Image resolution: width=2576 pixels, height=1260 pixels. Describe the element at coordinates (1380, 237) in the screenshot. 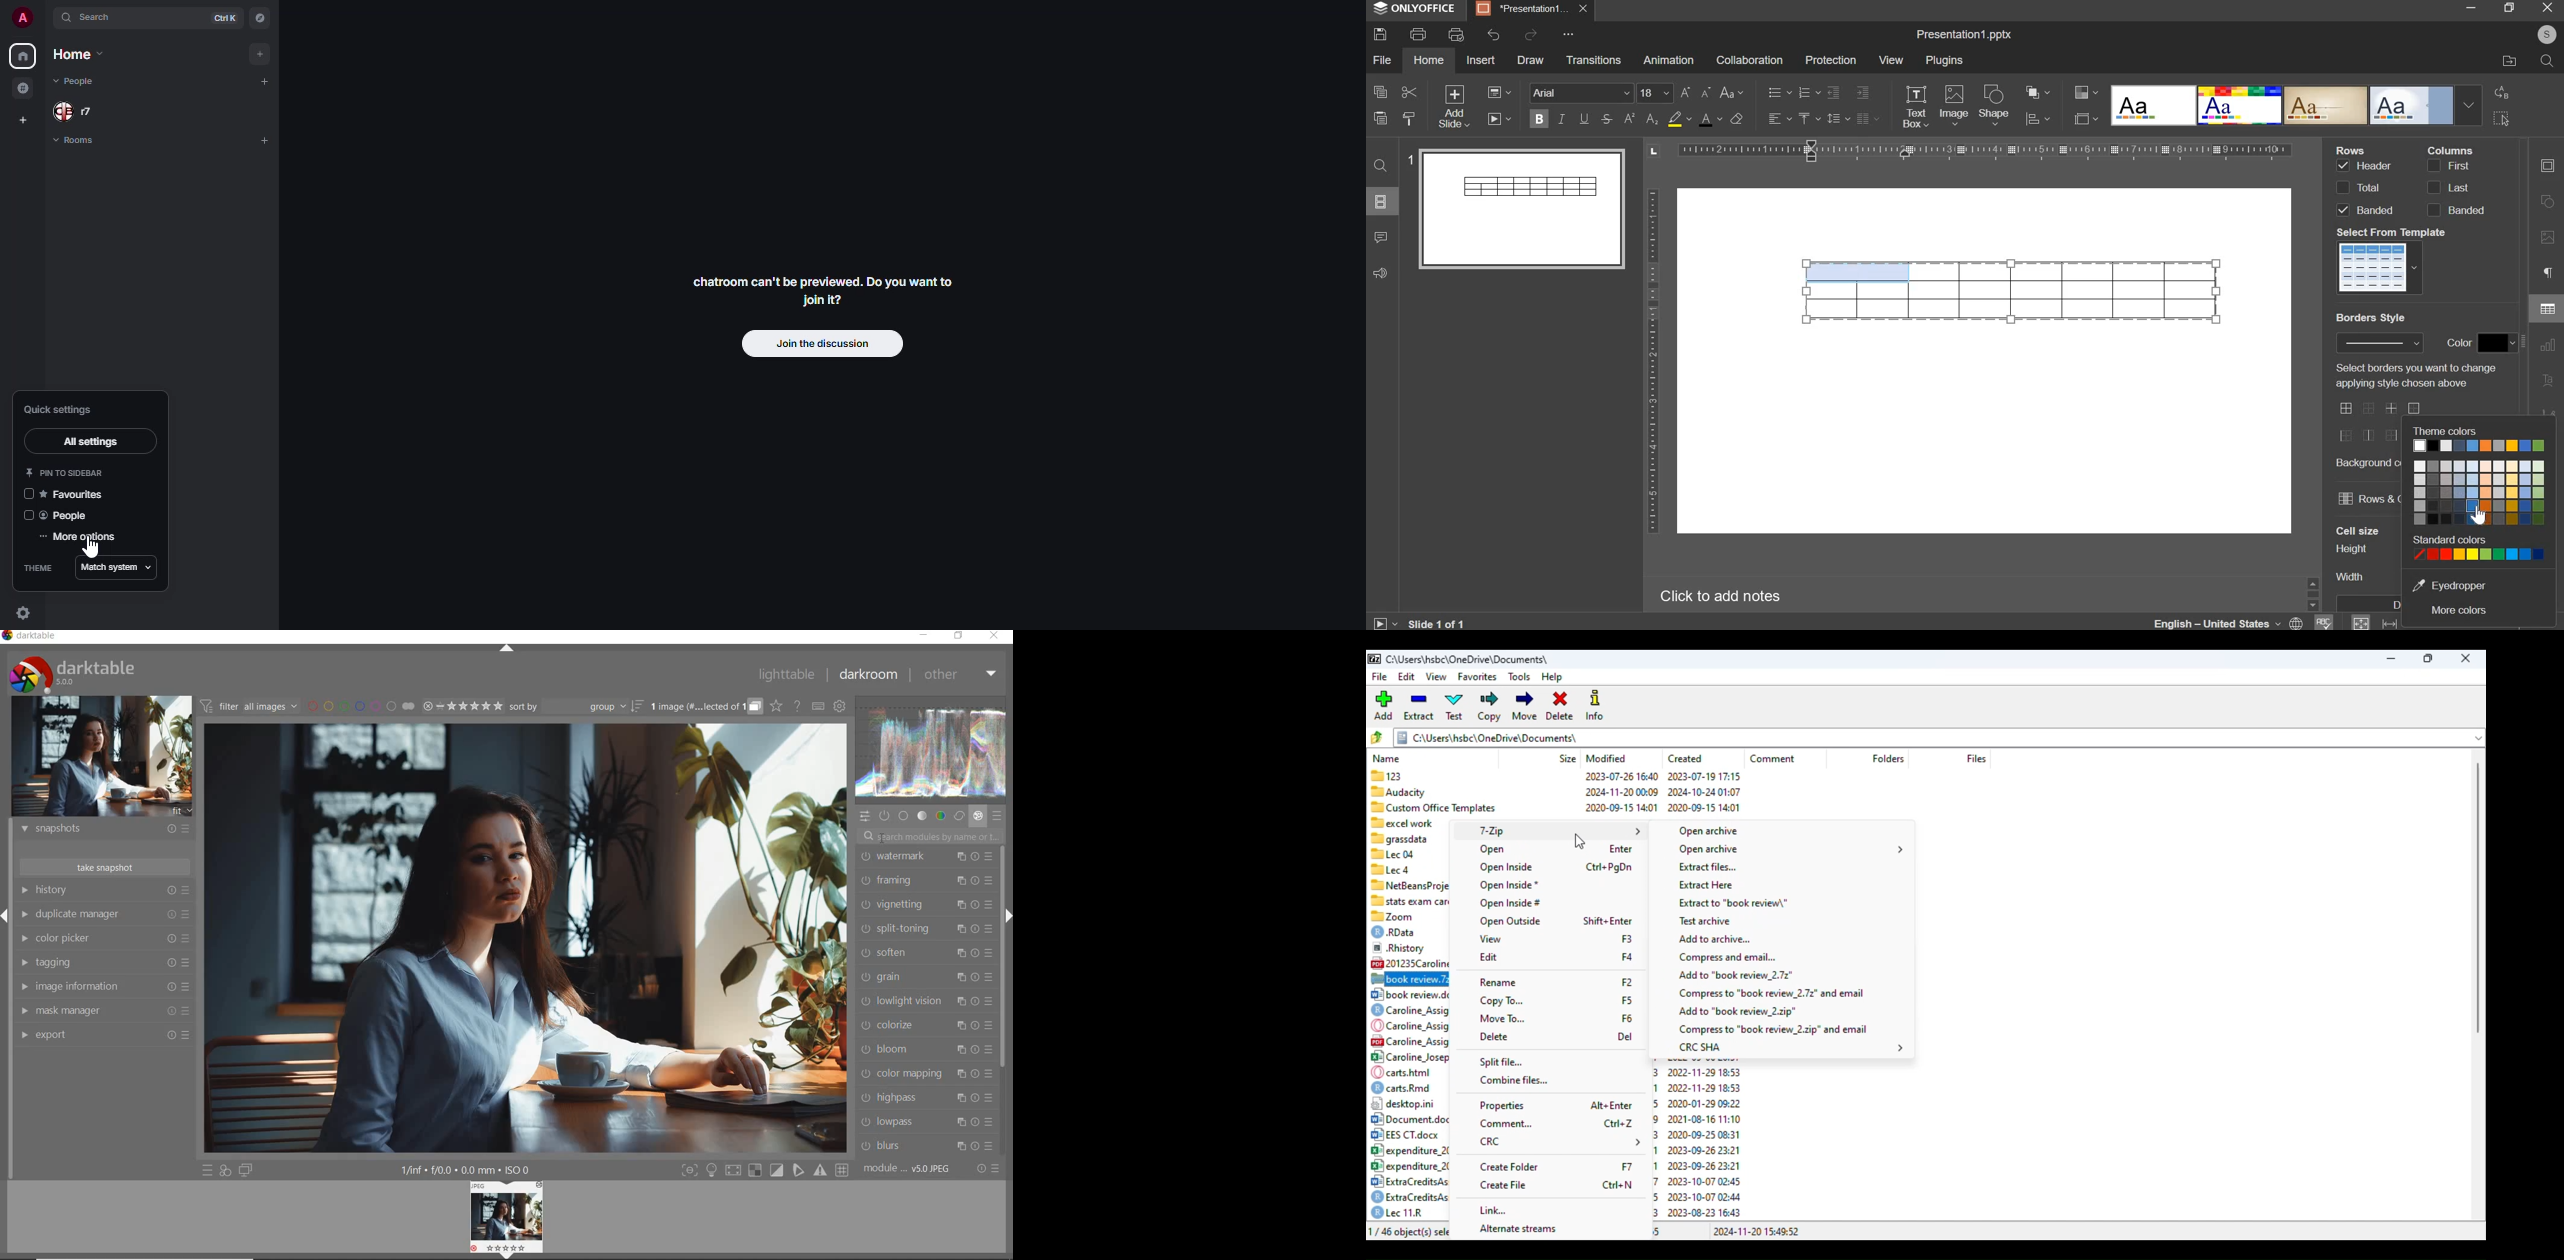

I see `comments` at that location.